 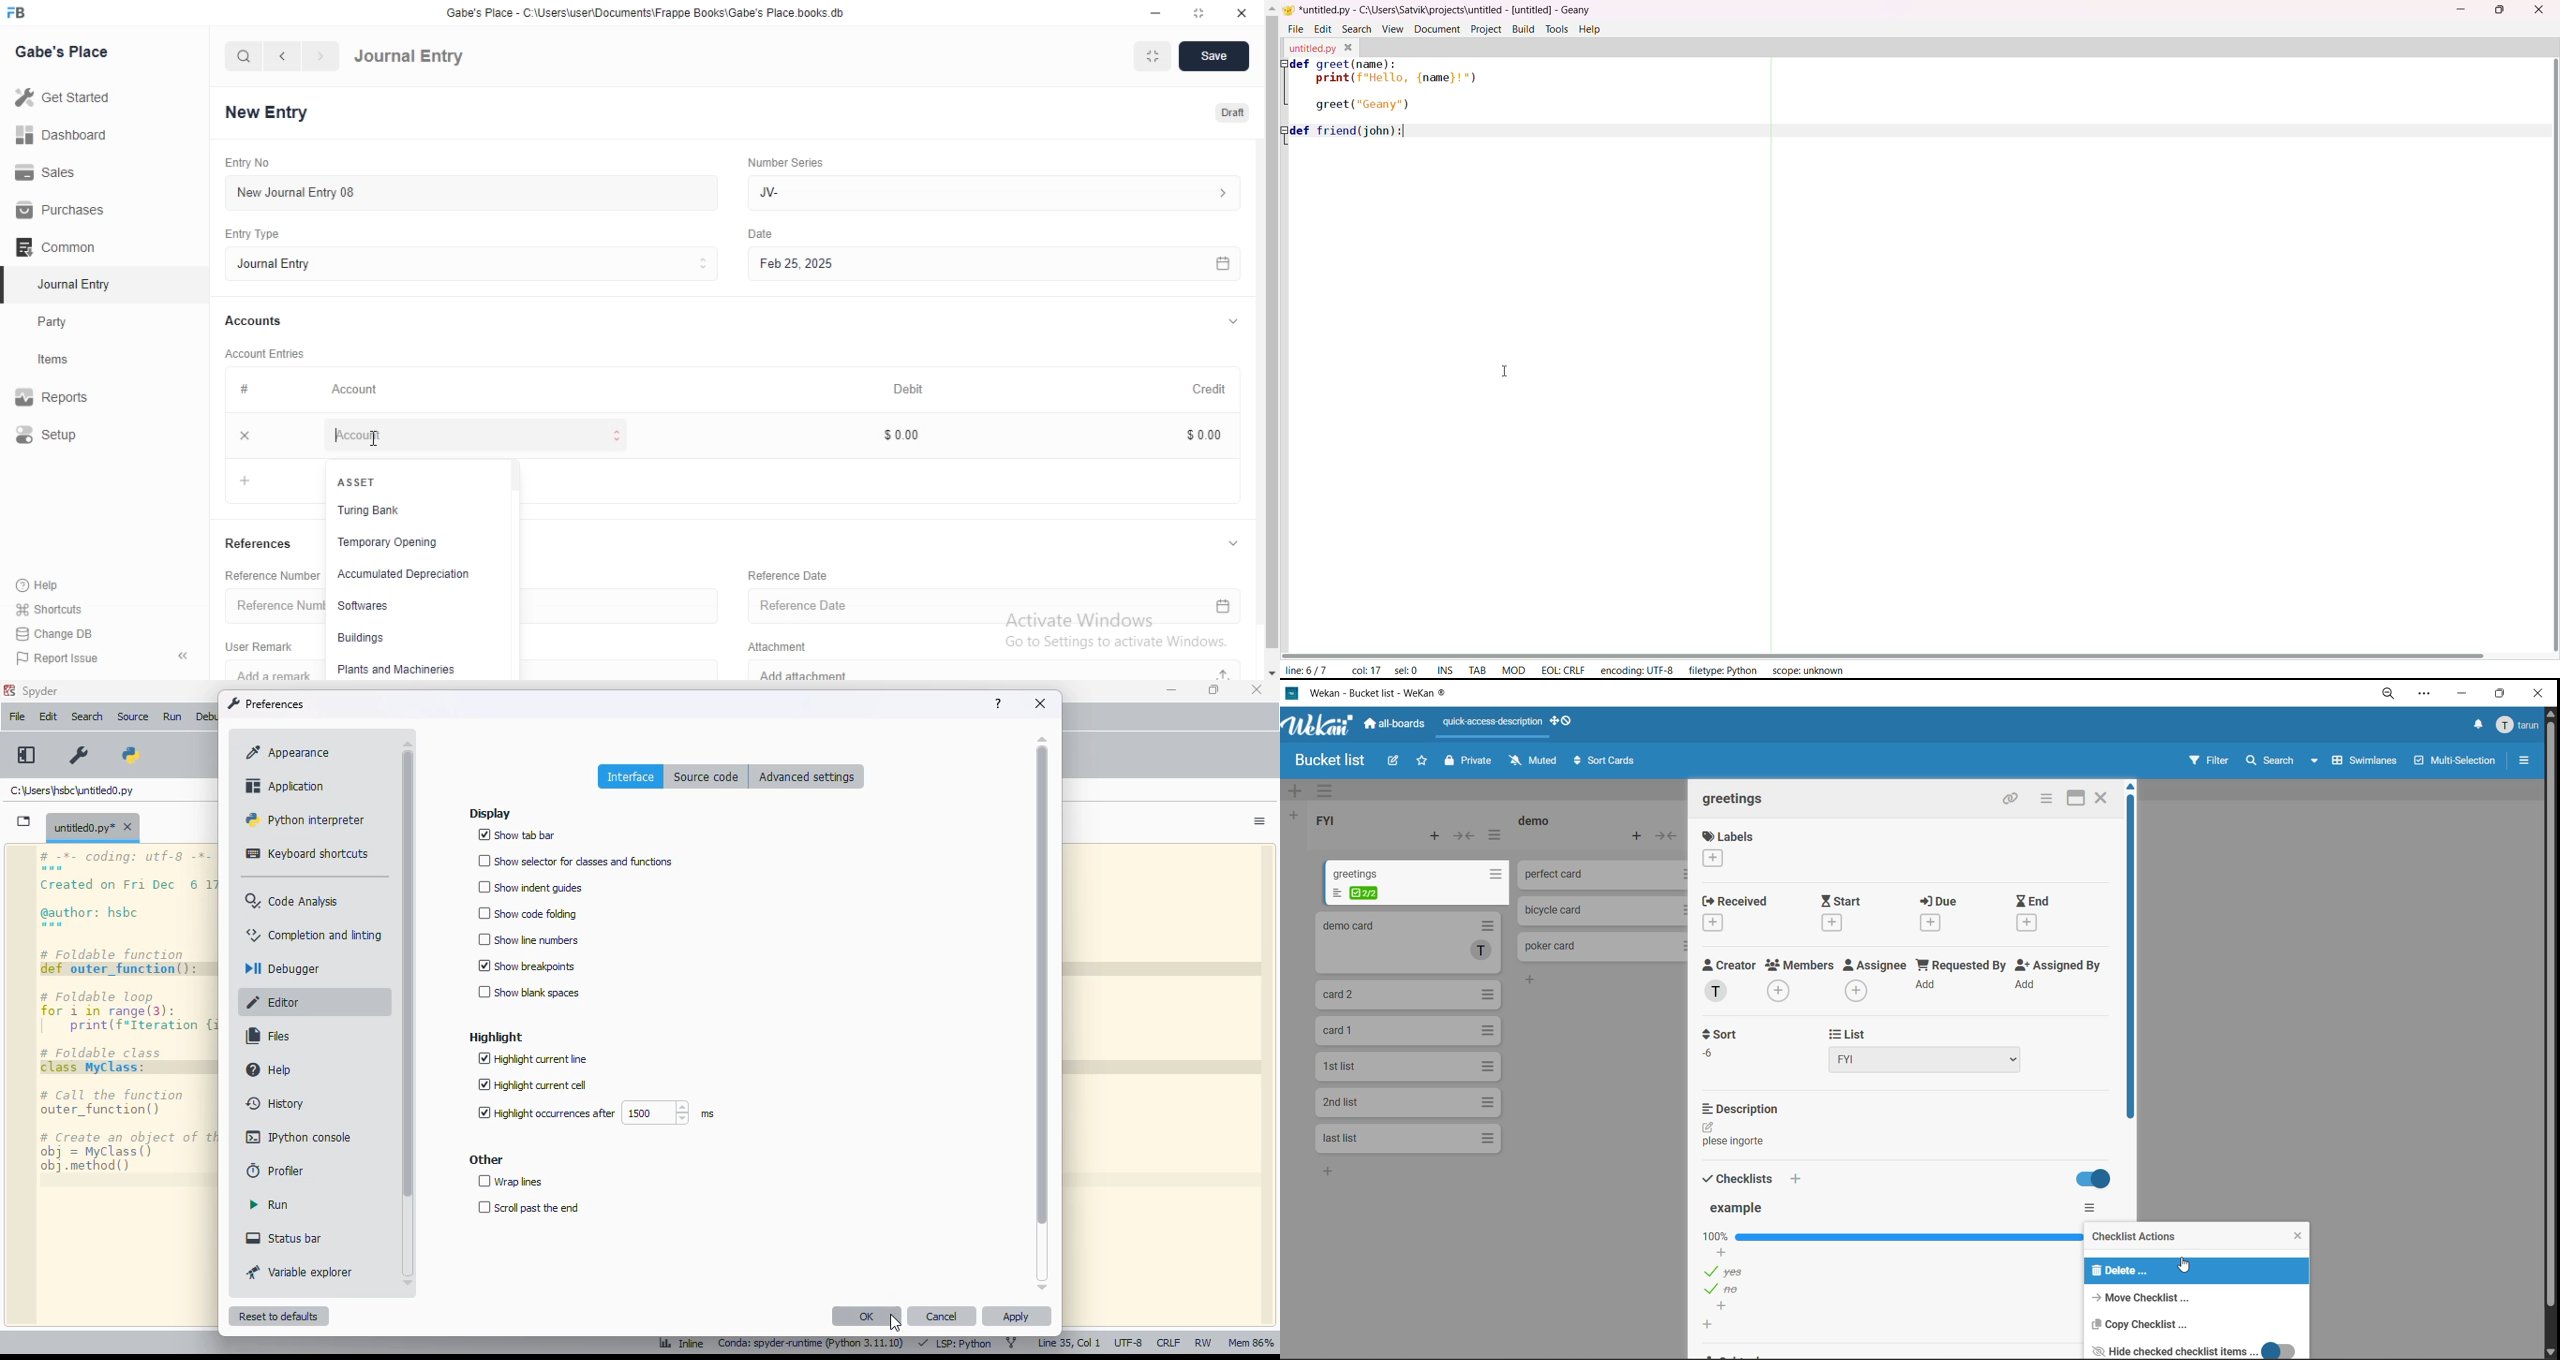 I want to click on ‘Gabe's Place - C\Users\useriDocuments\Frappe Books\Gabe's Place books. db, so click(x=650, y=10).